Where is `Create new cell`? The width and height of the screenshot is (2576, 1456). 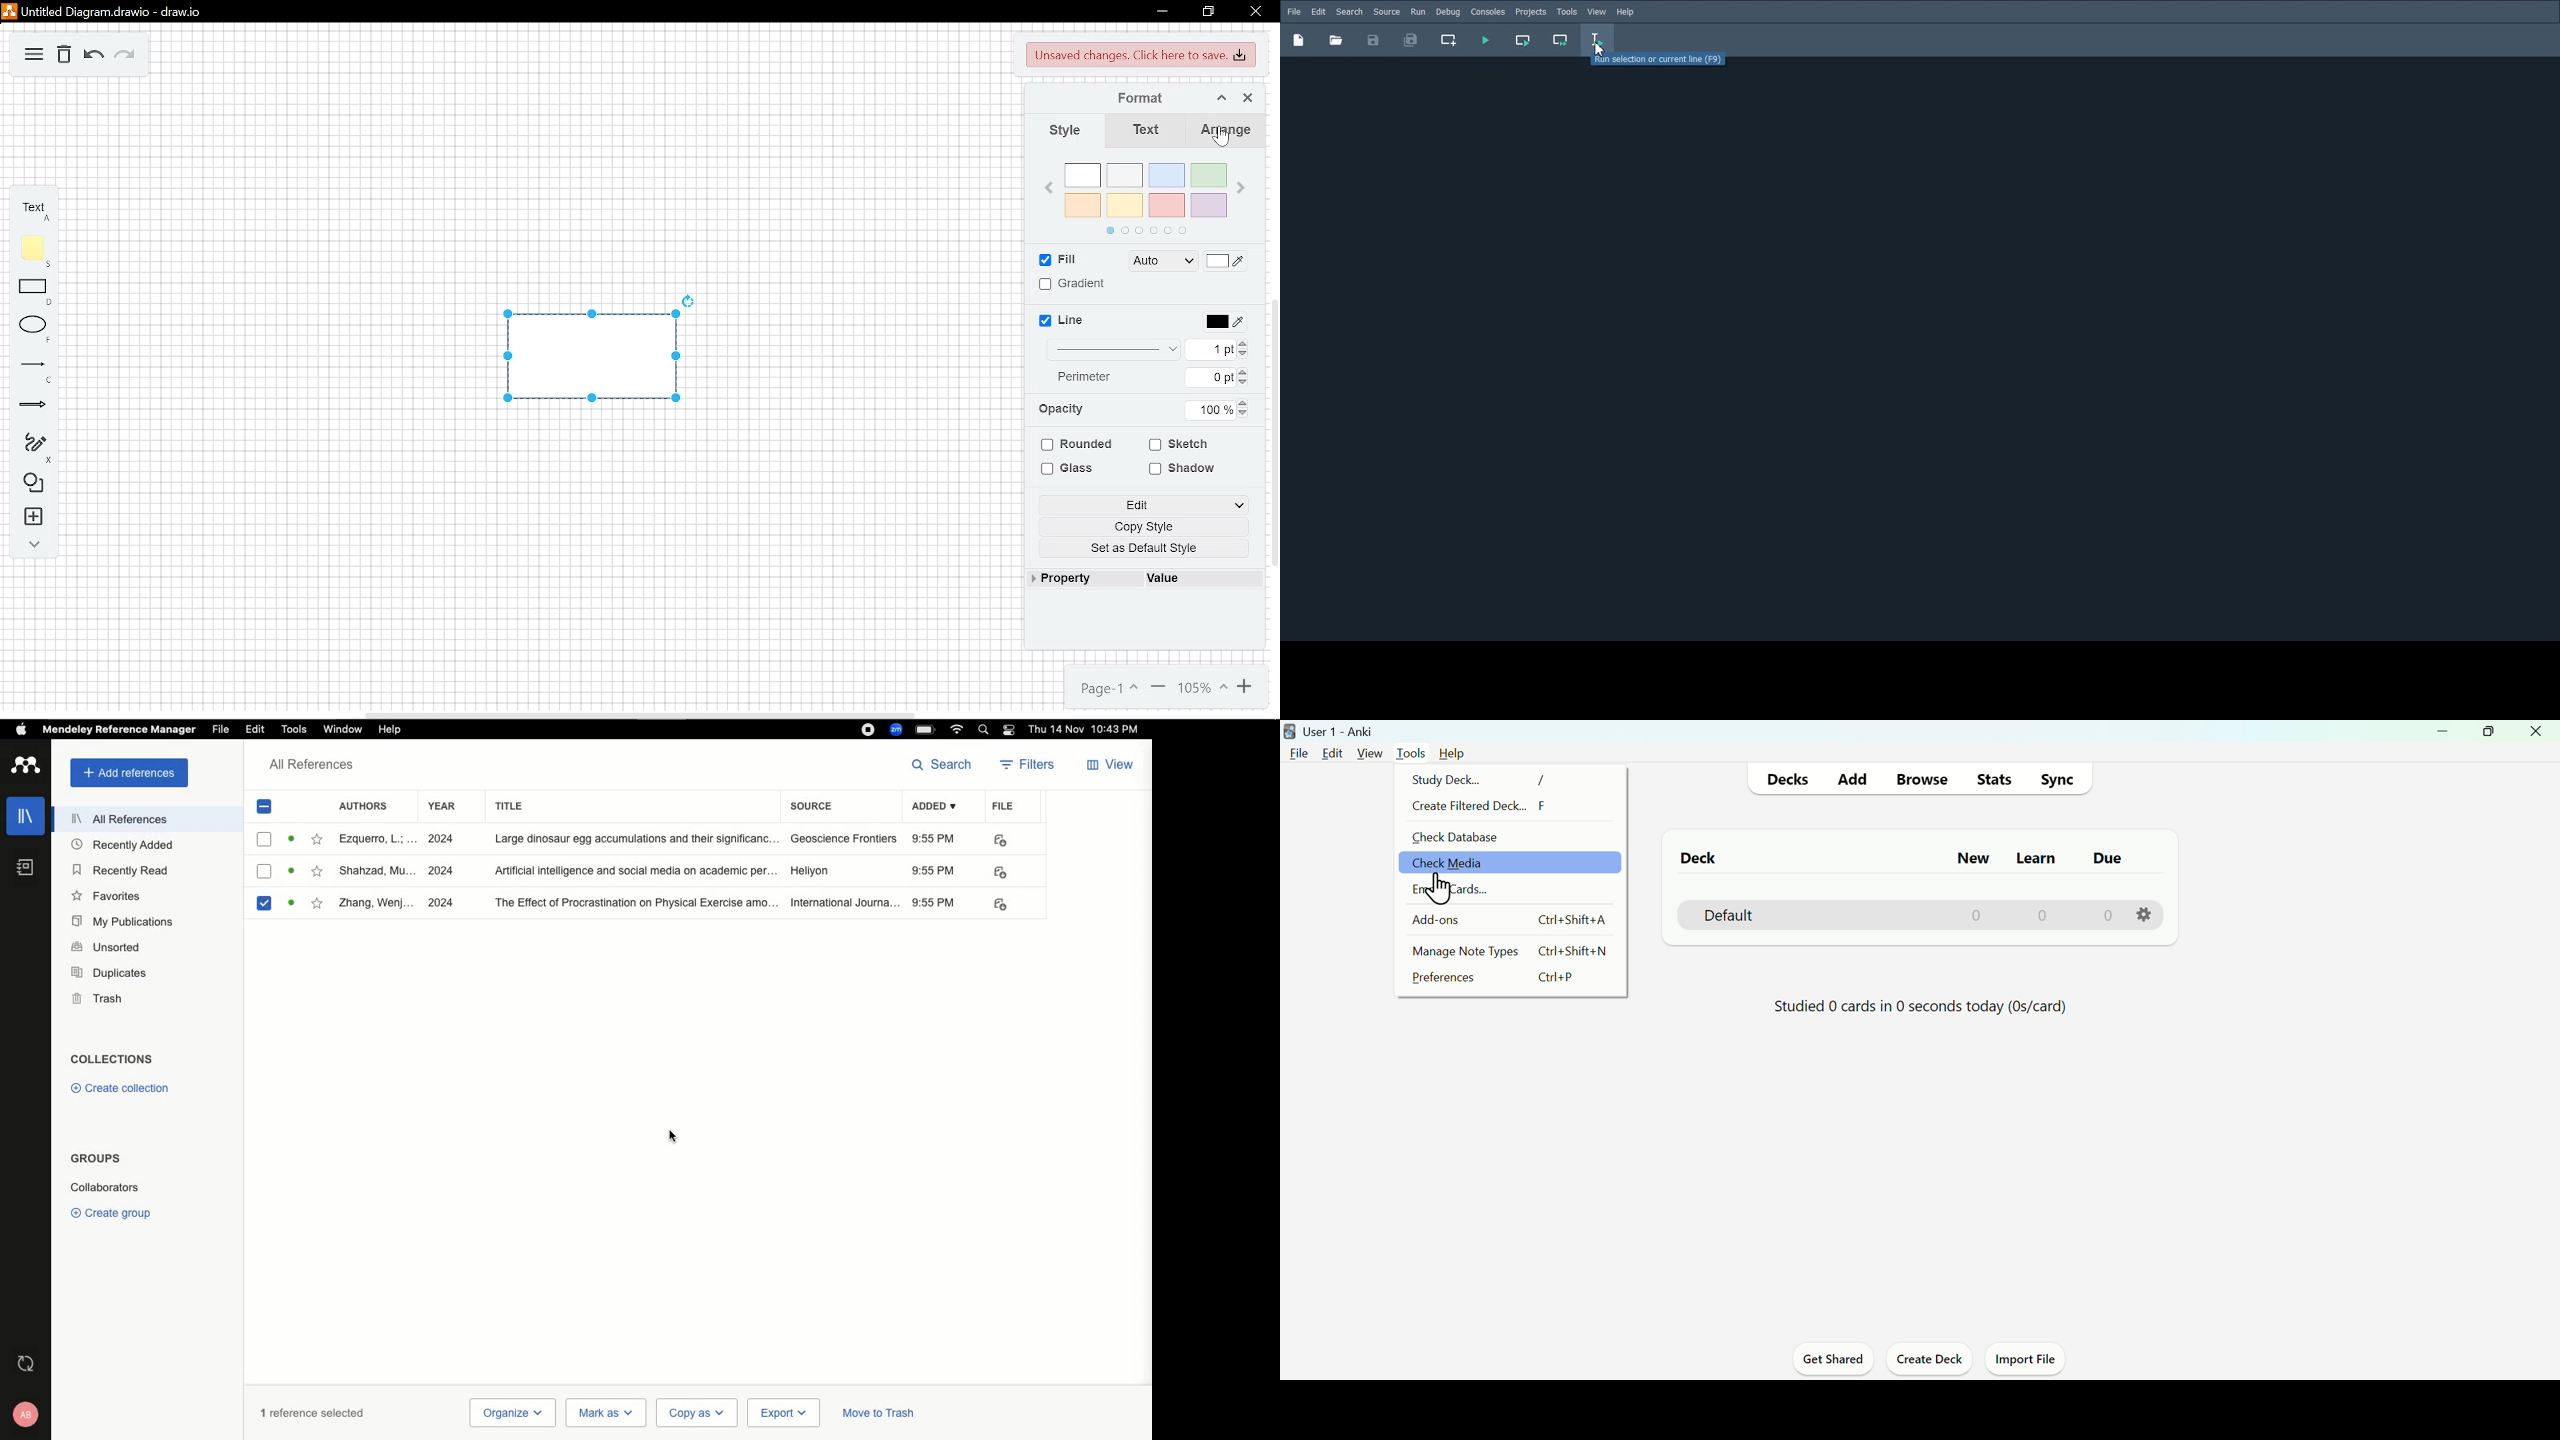
Create new cell is located at coordinates (1449, 40).